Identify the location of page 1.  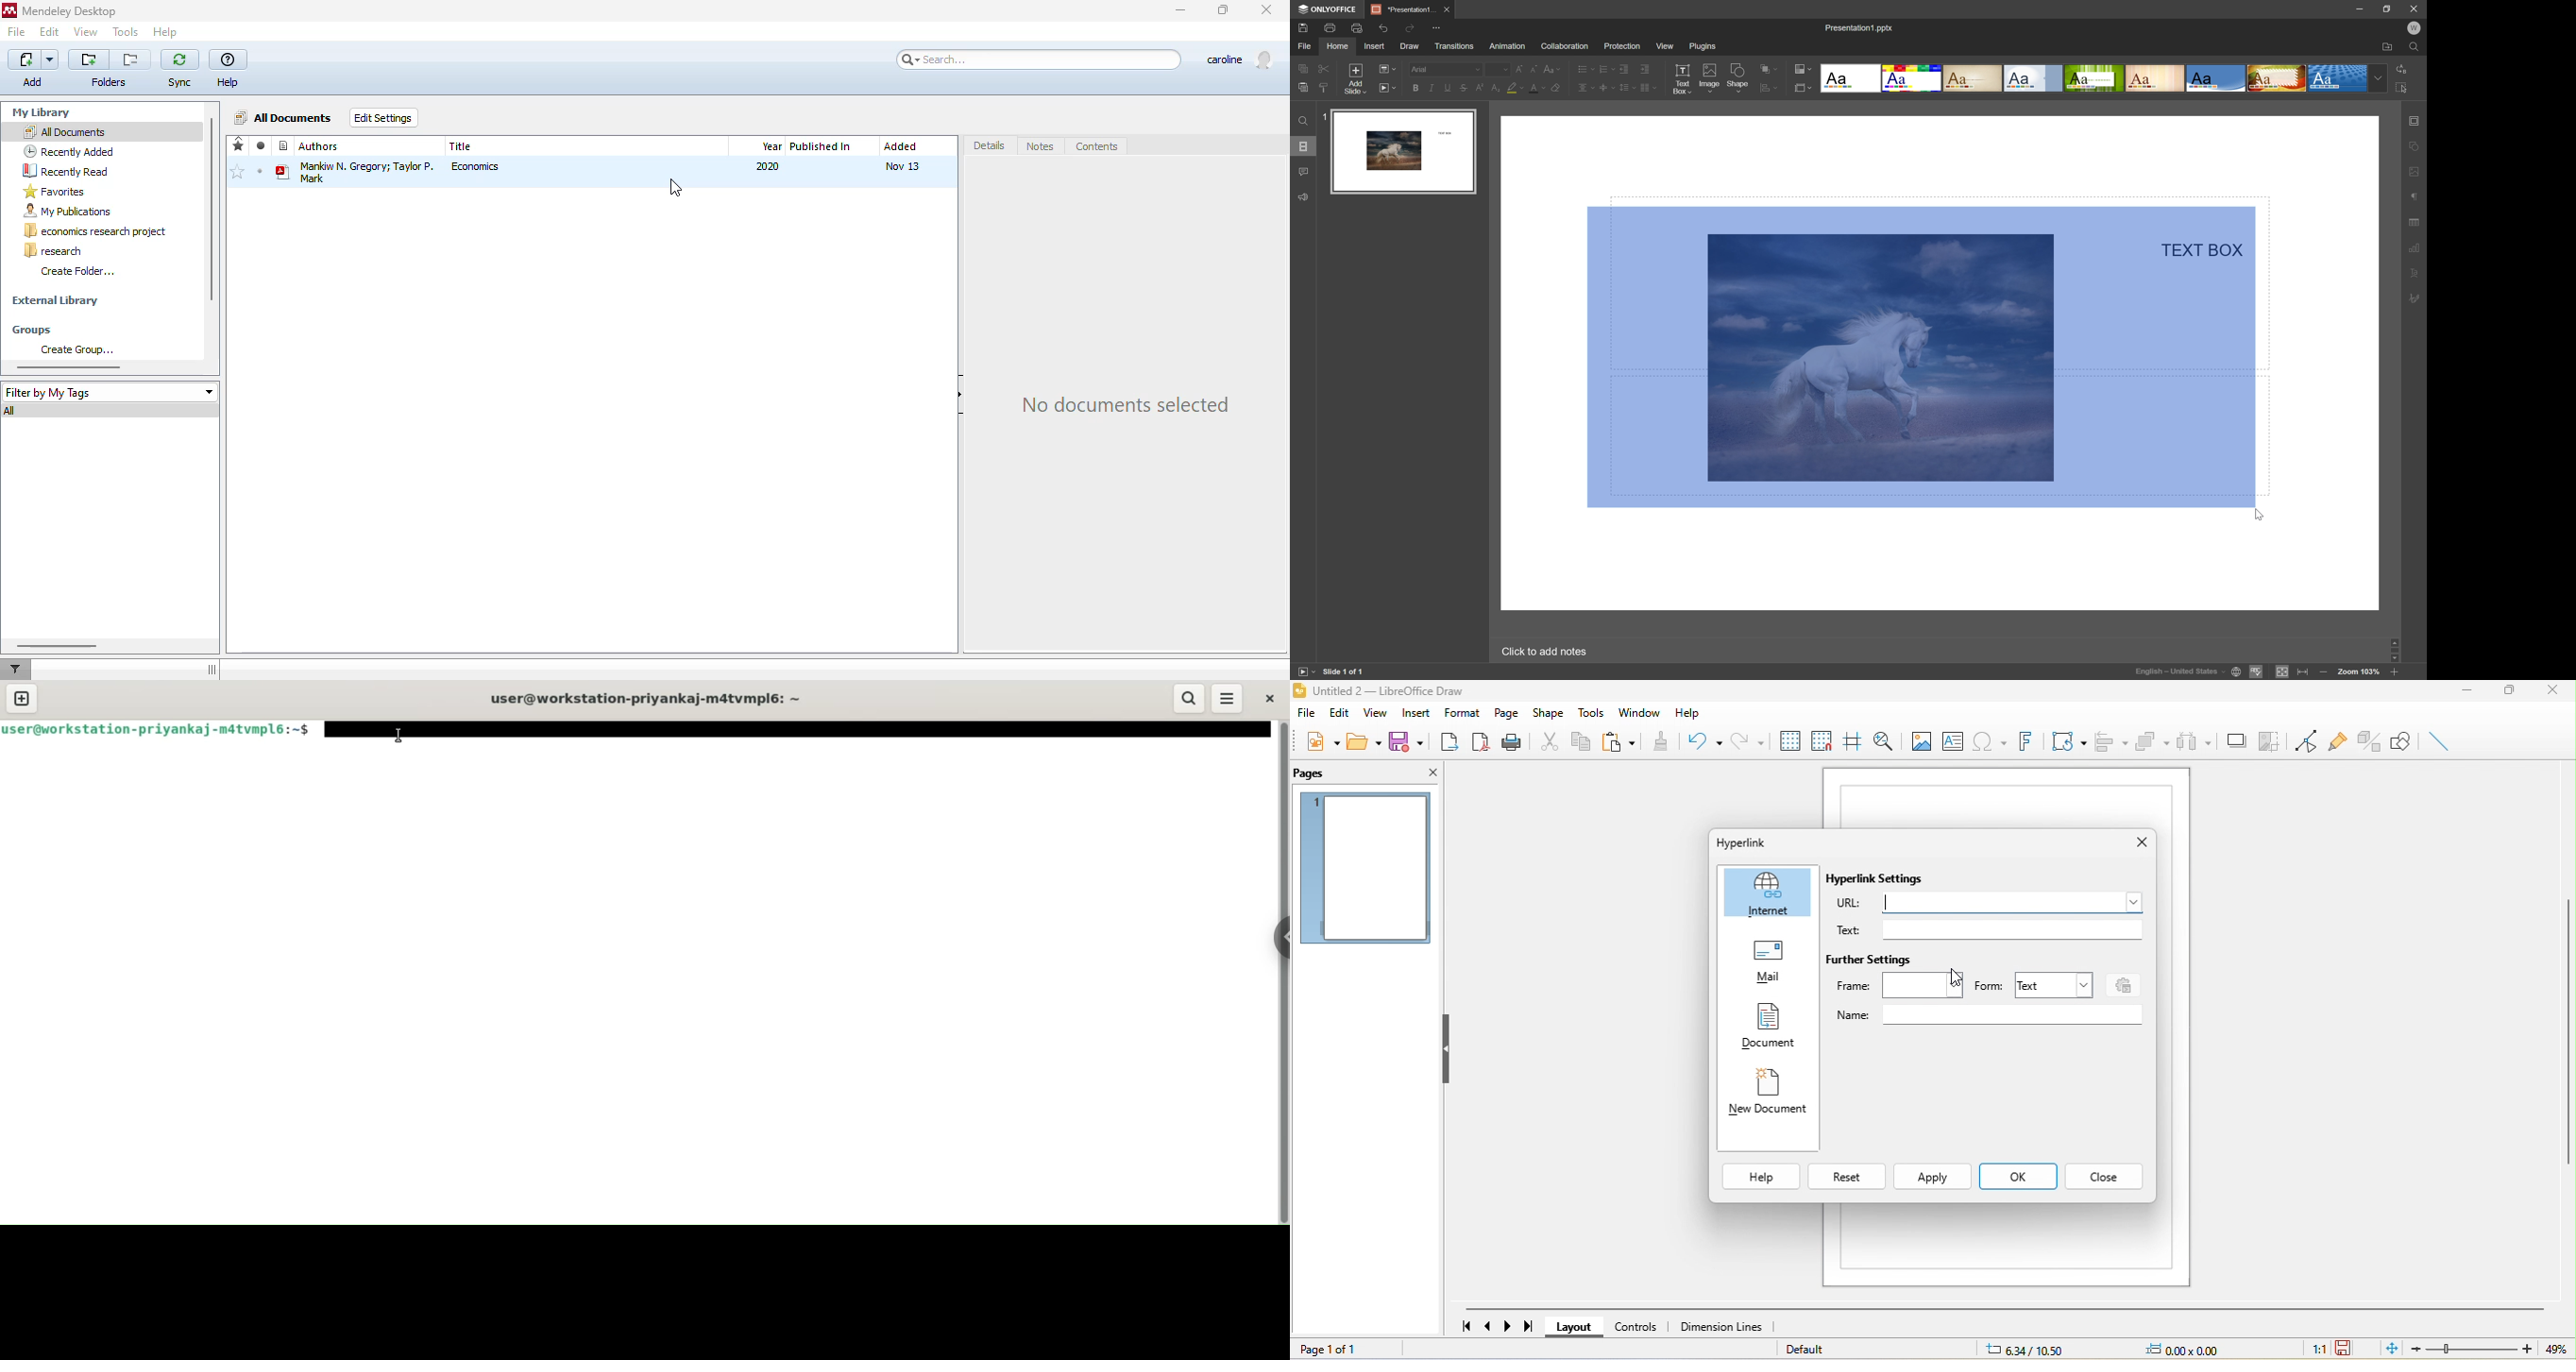
(1364, 866).